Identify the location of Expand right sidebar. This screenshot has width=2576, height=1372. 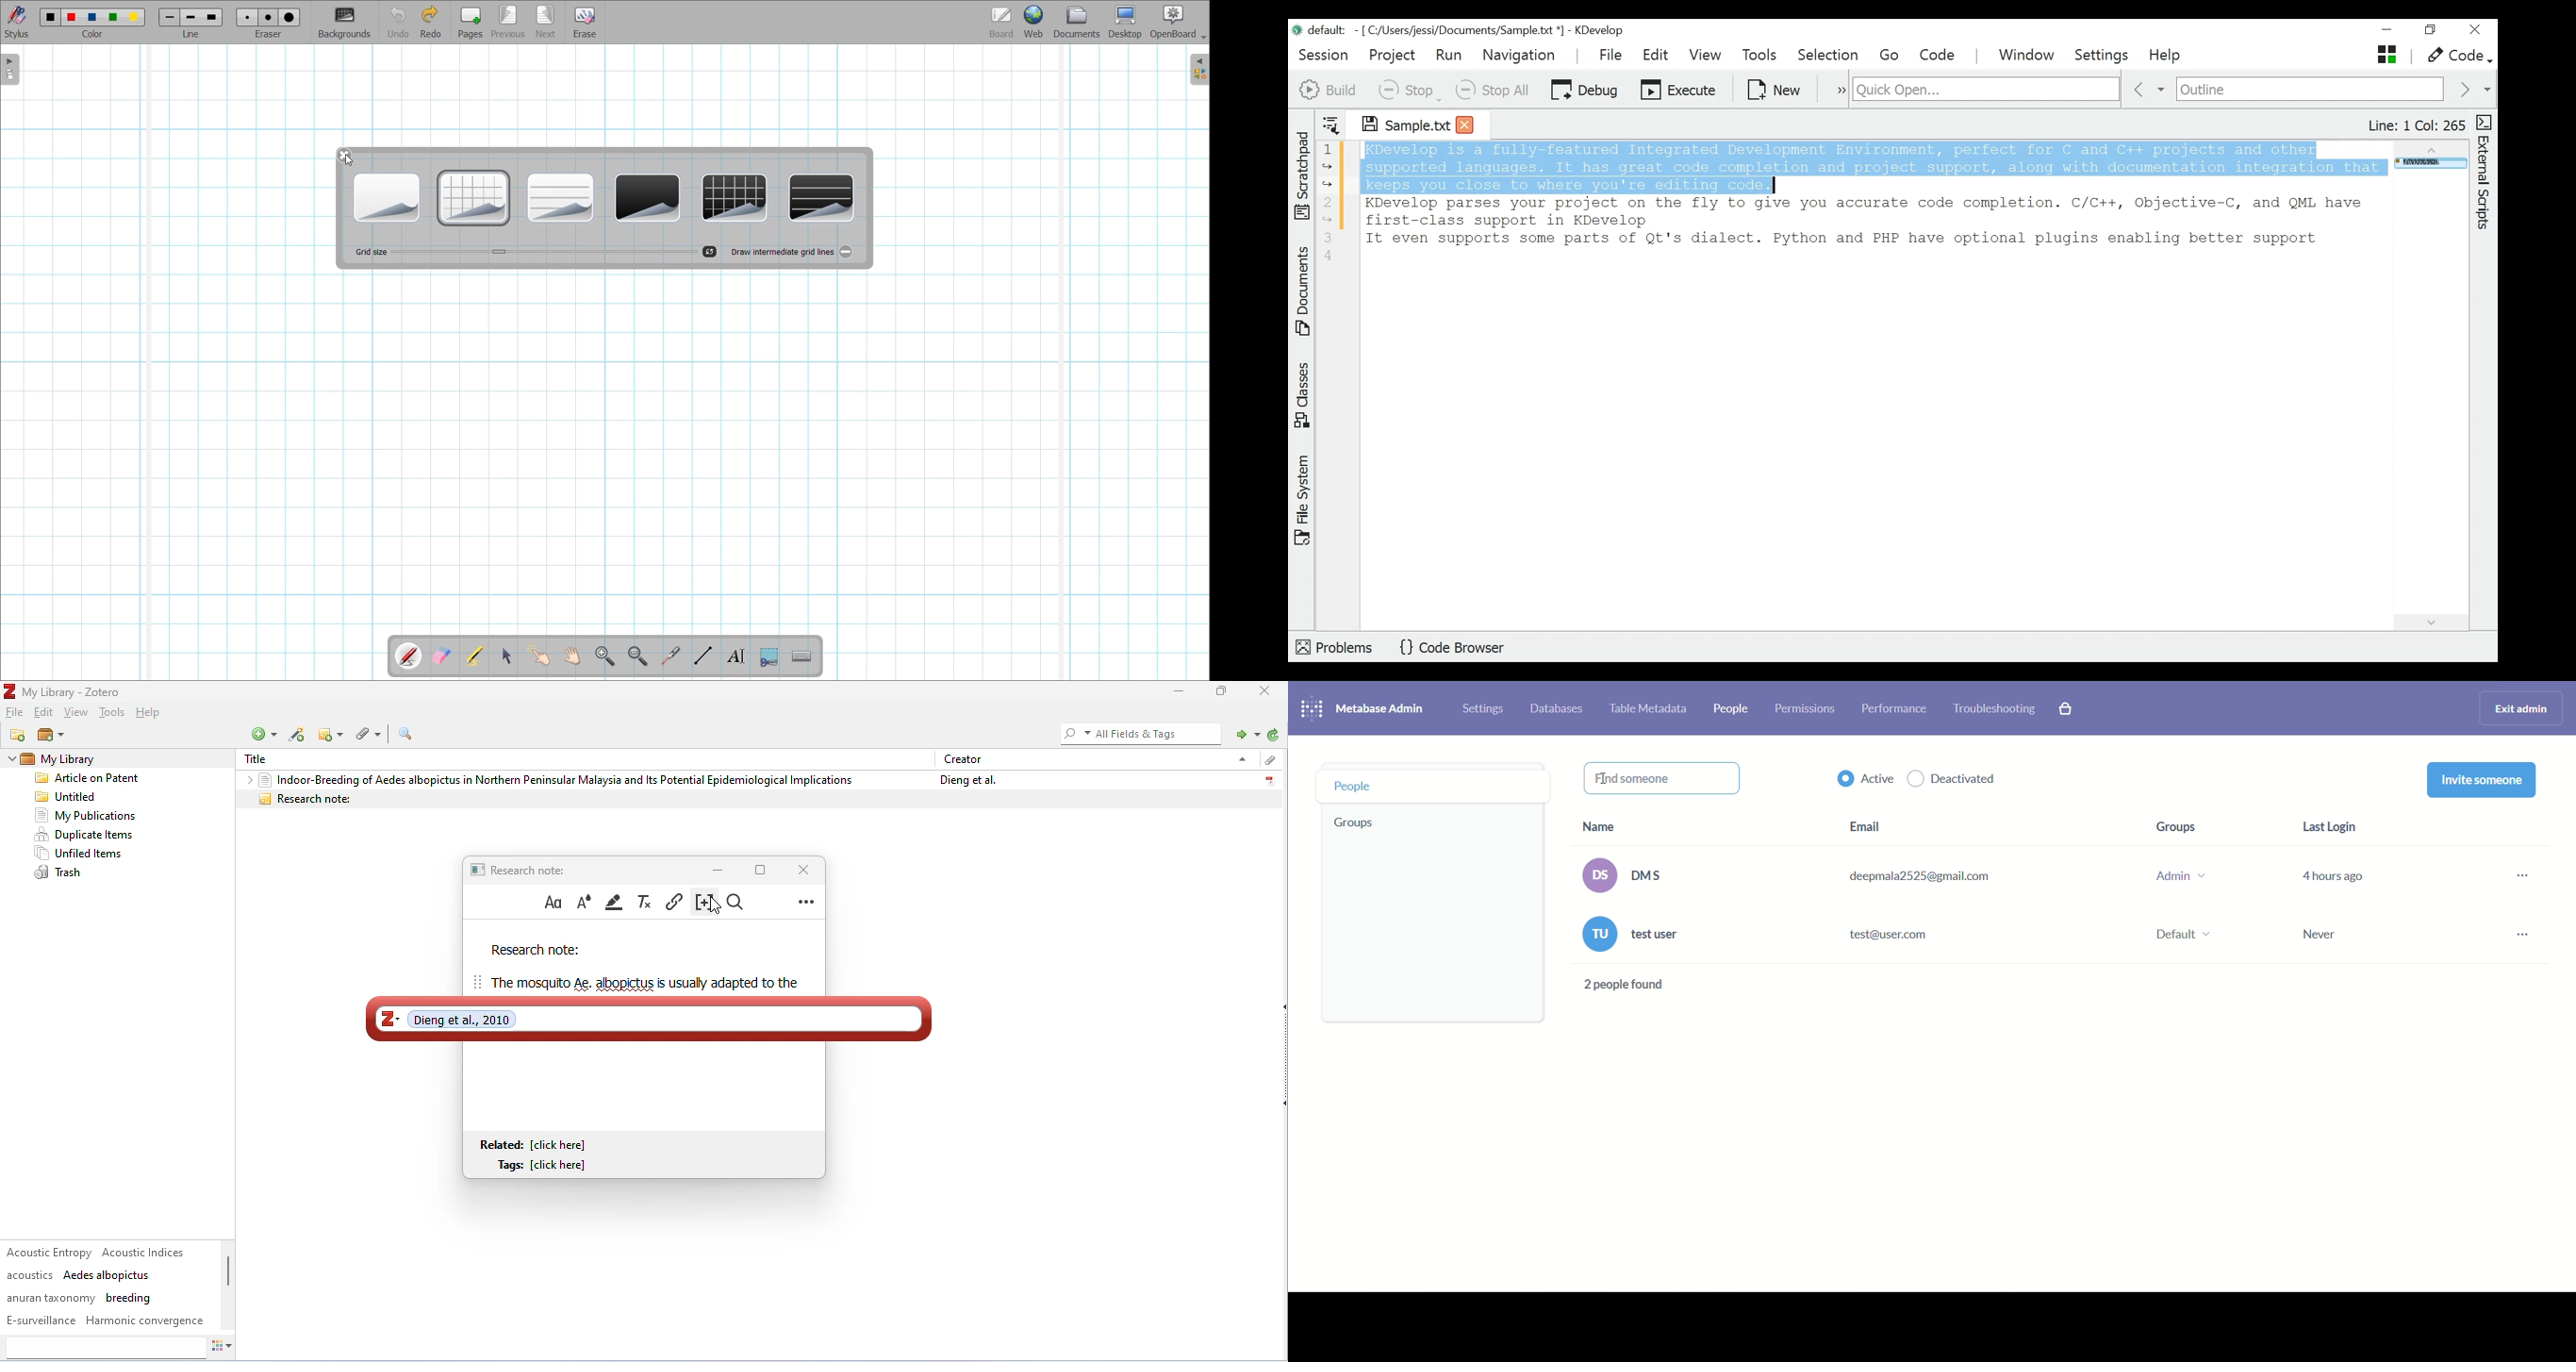
(1200, 69).